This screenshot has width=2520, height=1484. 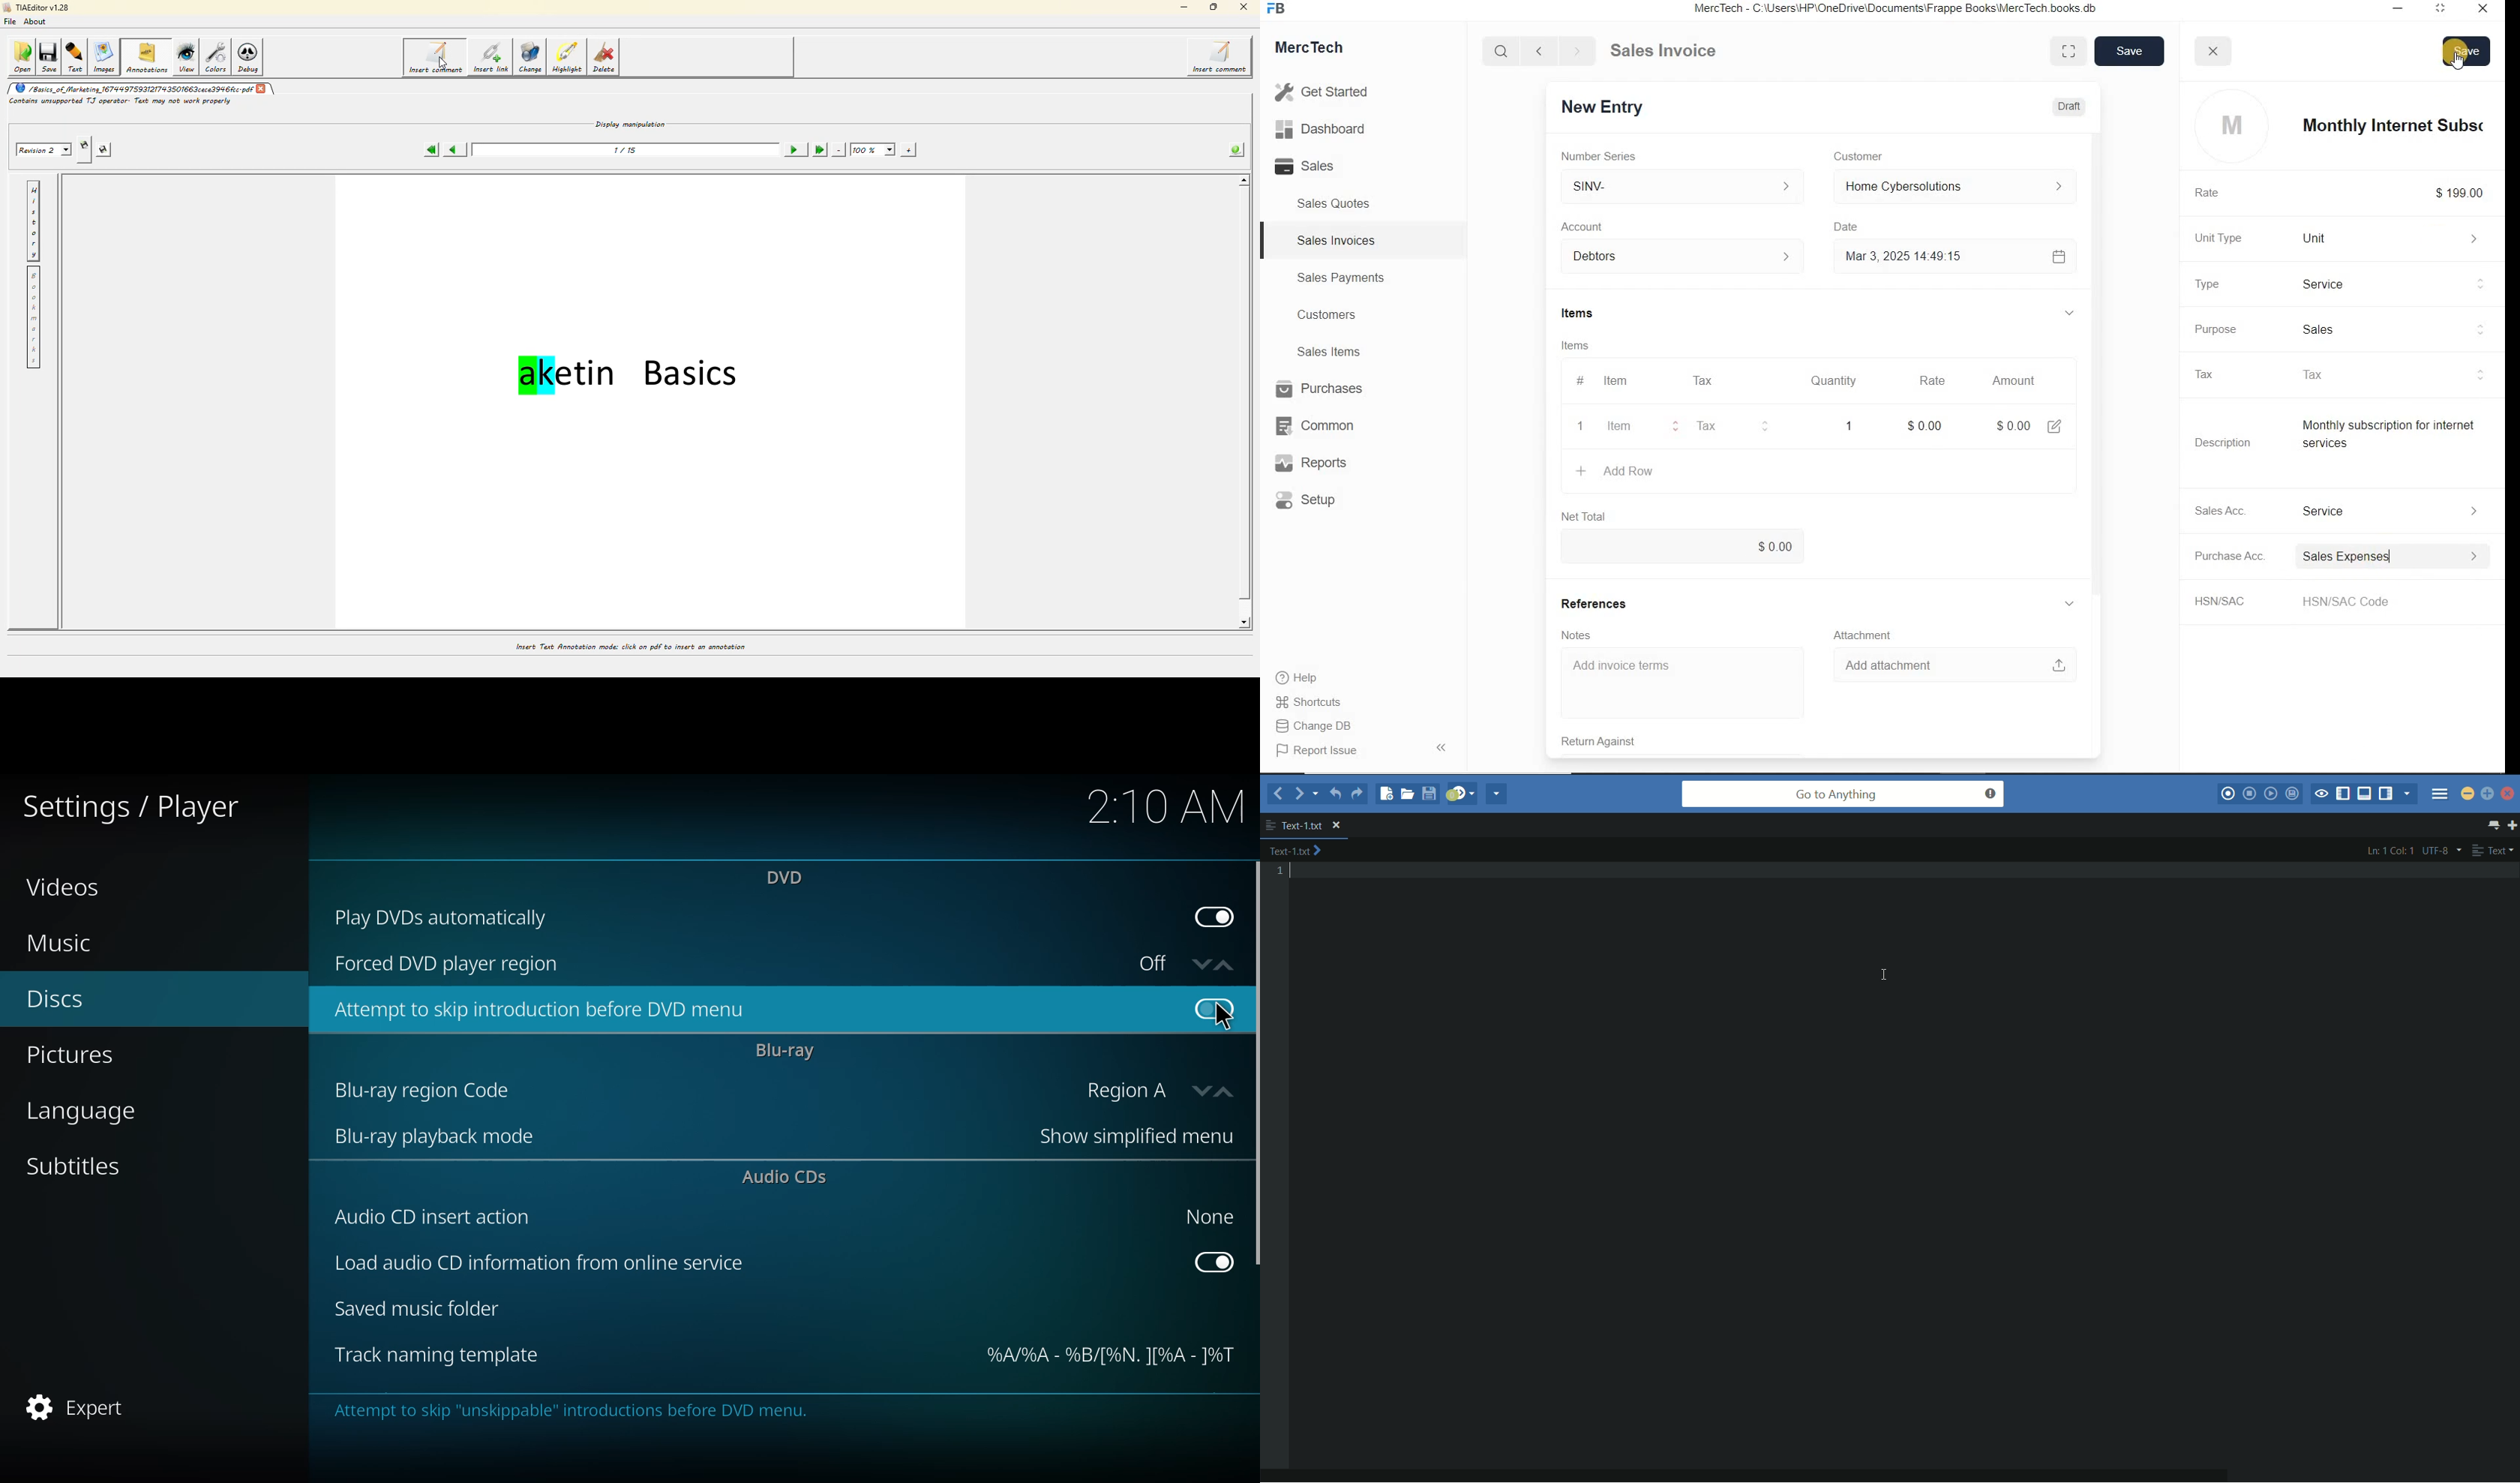 I want to click on Dashboard, so click(x=1327, y=130).